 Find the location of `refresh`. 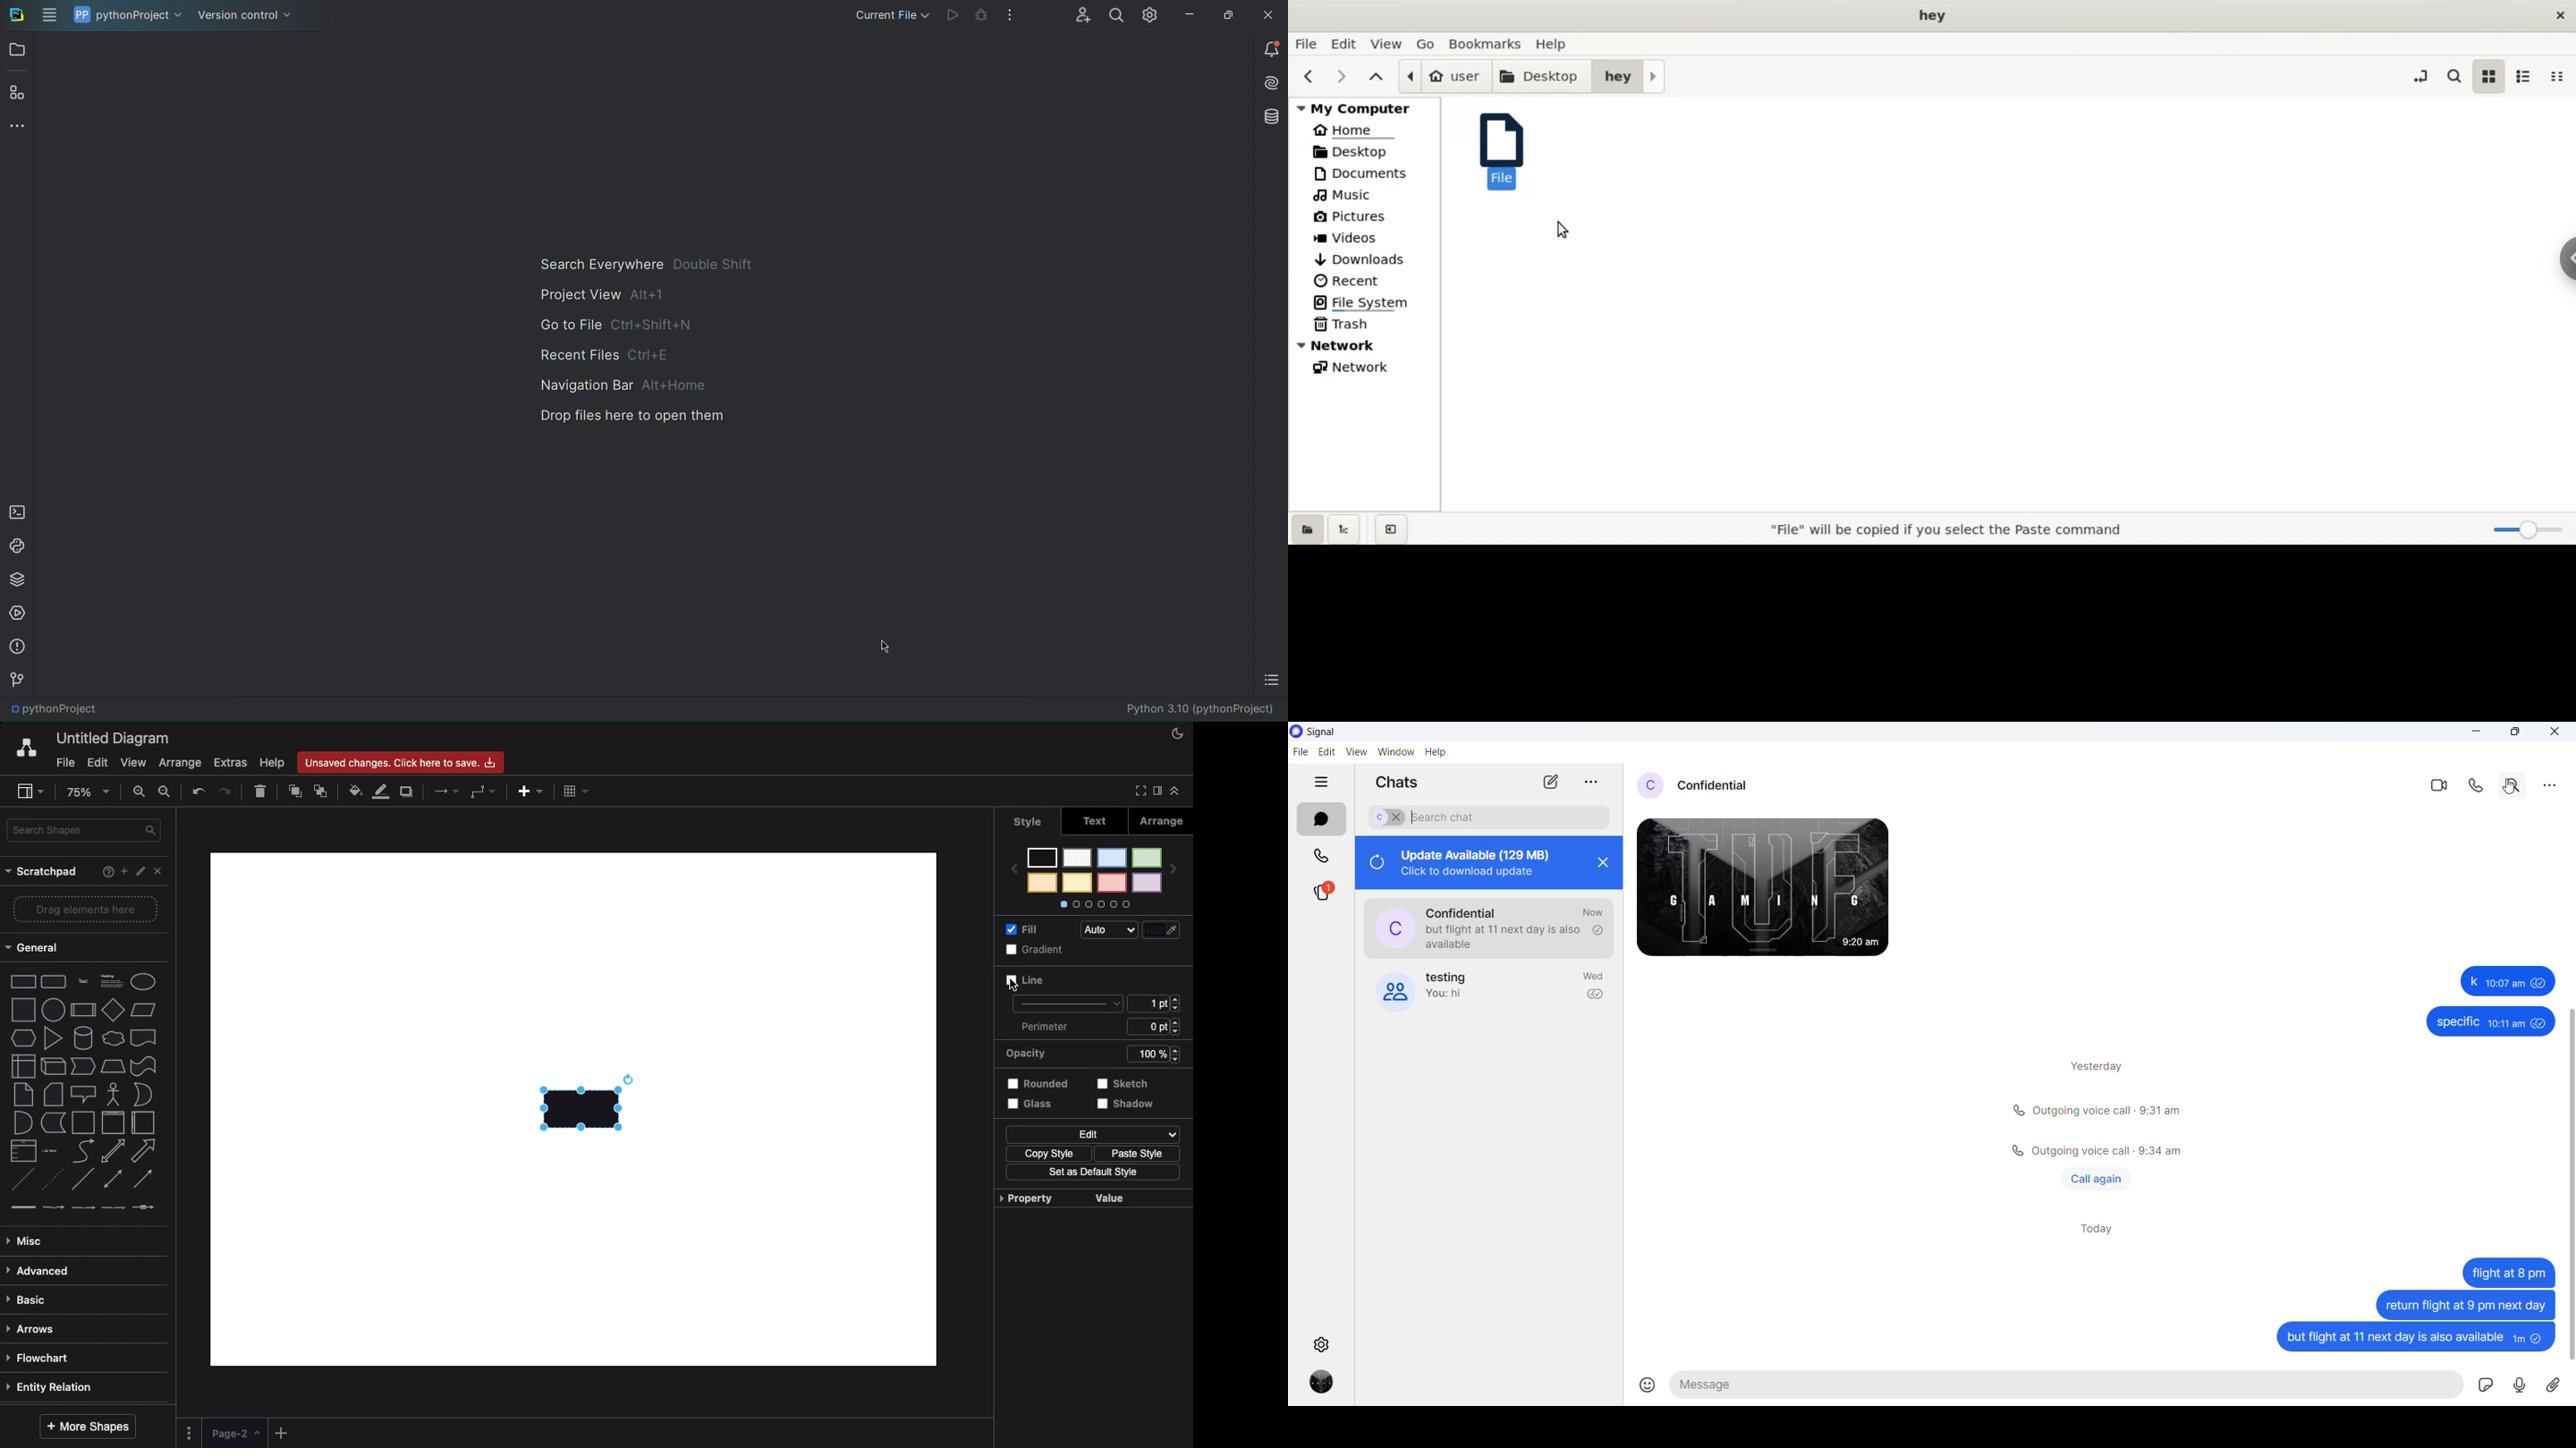

refresh is located at coordinates (1375, 864).